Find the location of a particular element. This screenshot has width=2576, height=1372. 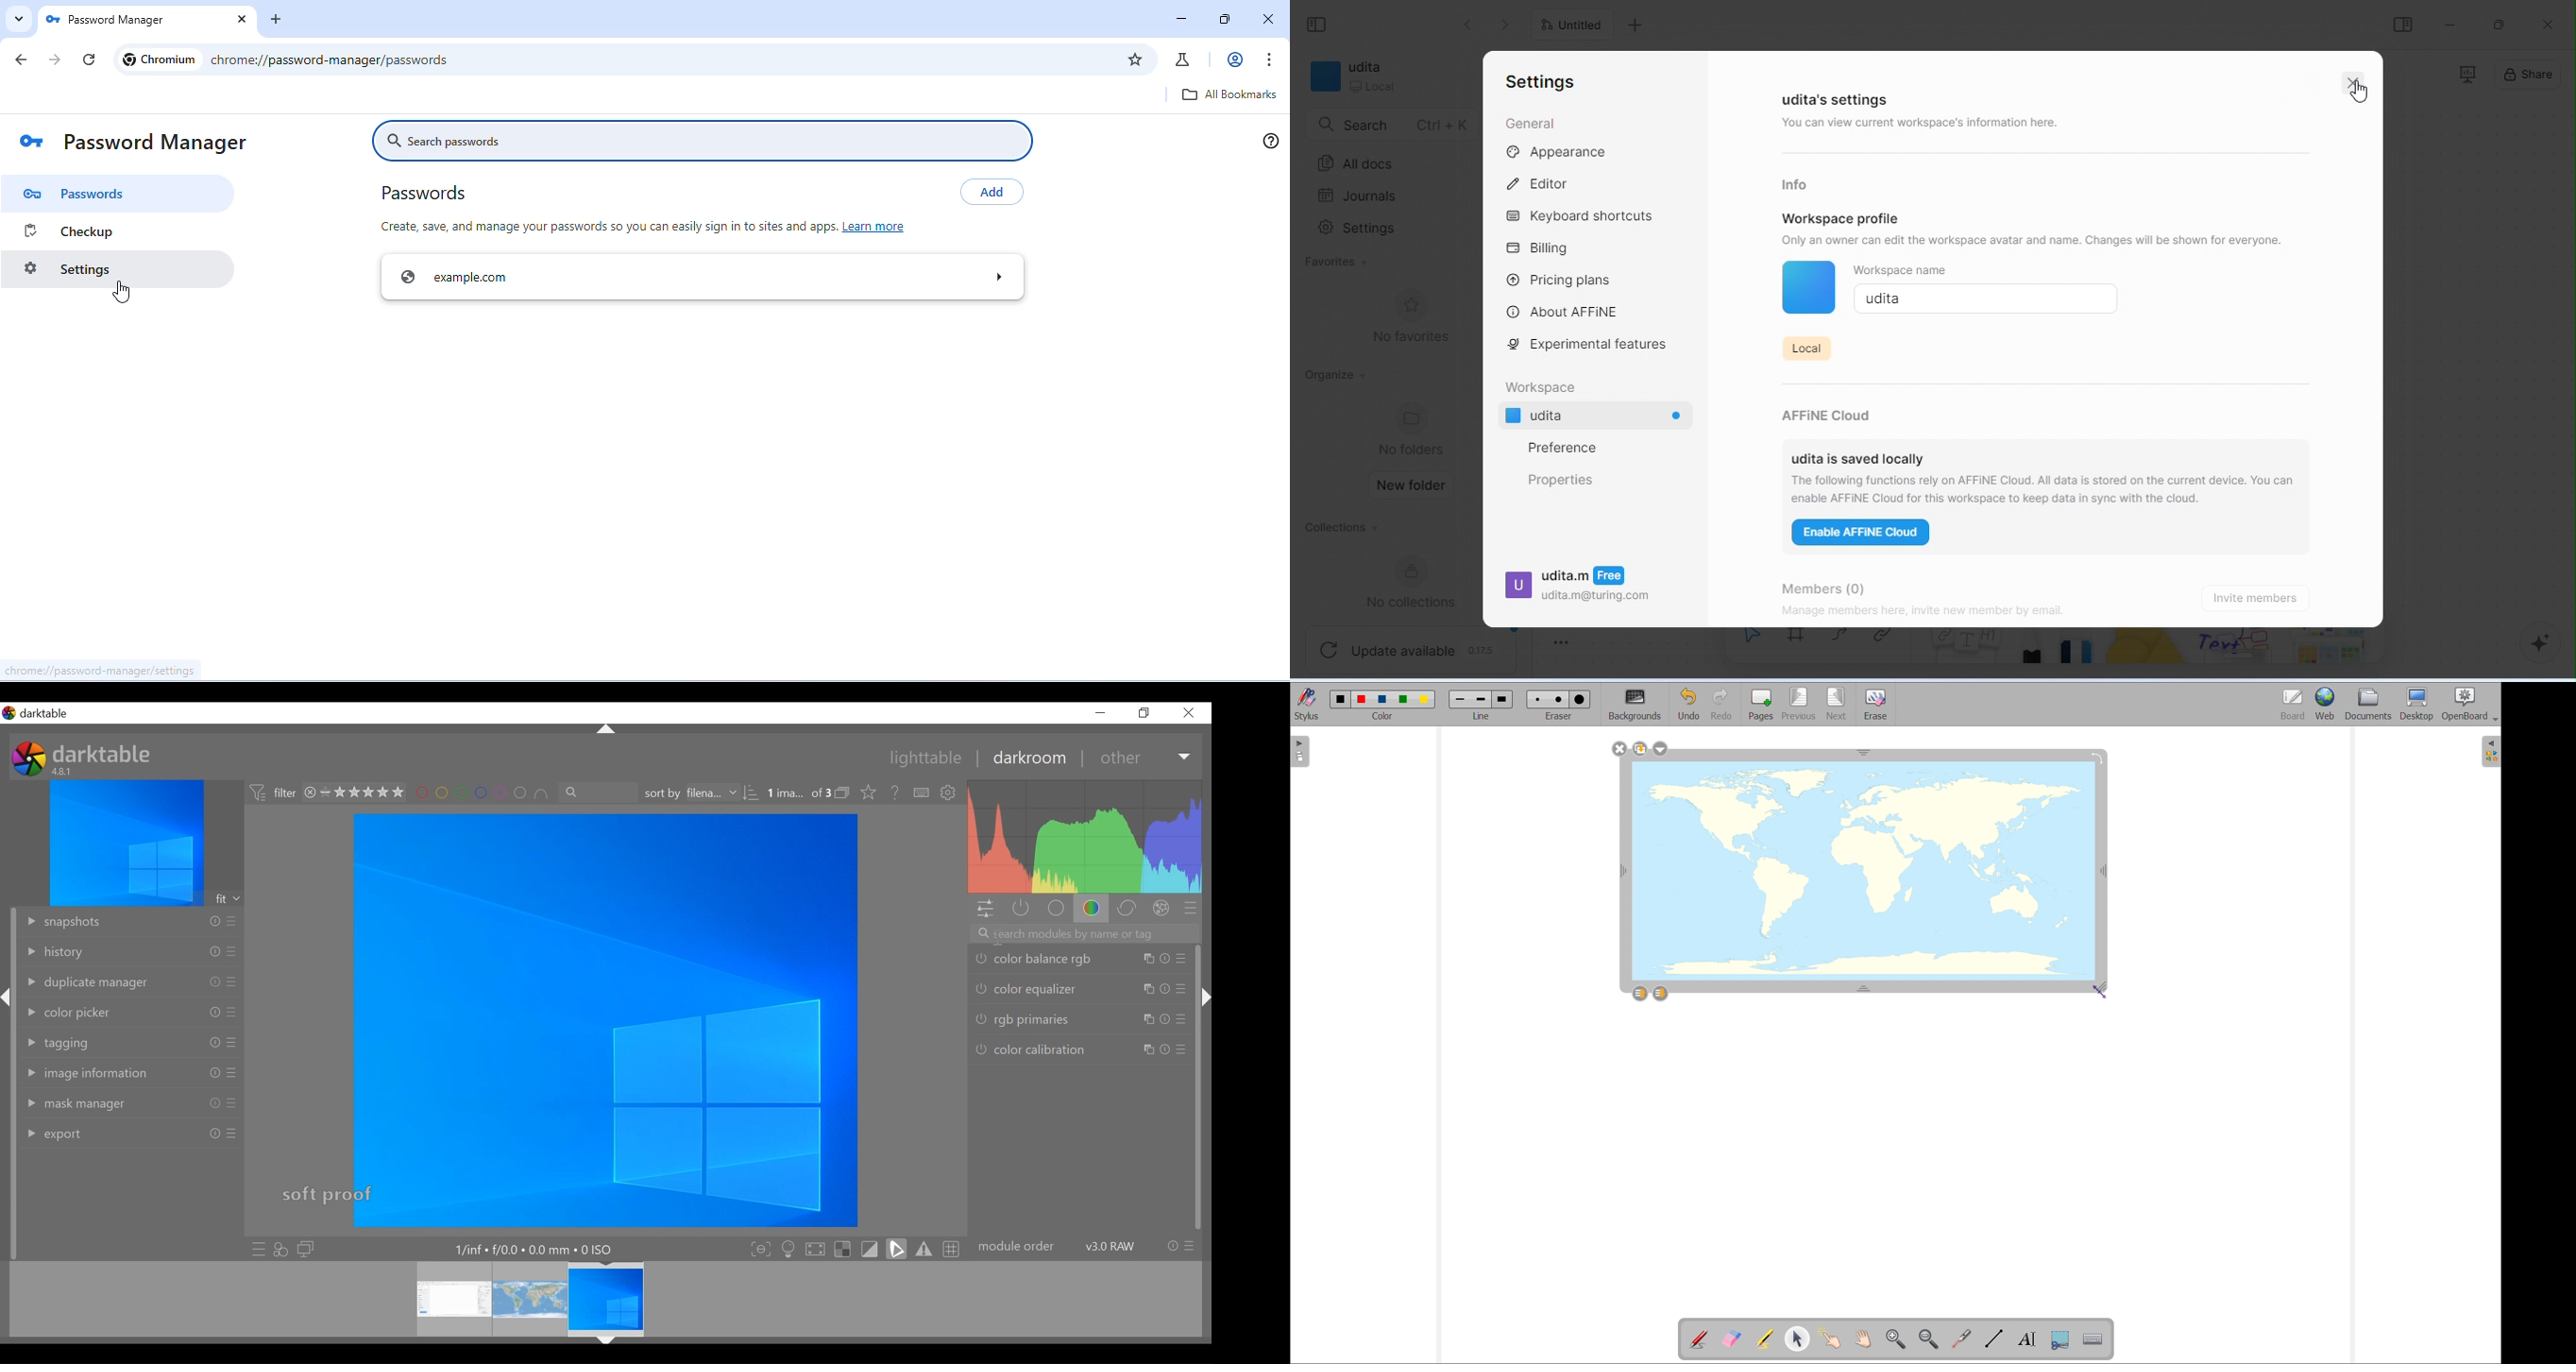

Manage members here, invite new member by email. is located at coordinates (1962, 612).